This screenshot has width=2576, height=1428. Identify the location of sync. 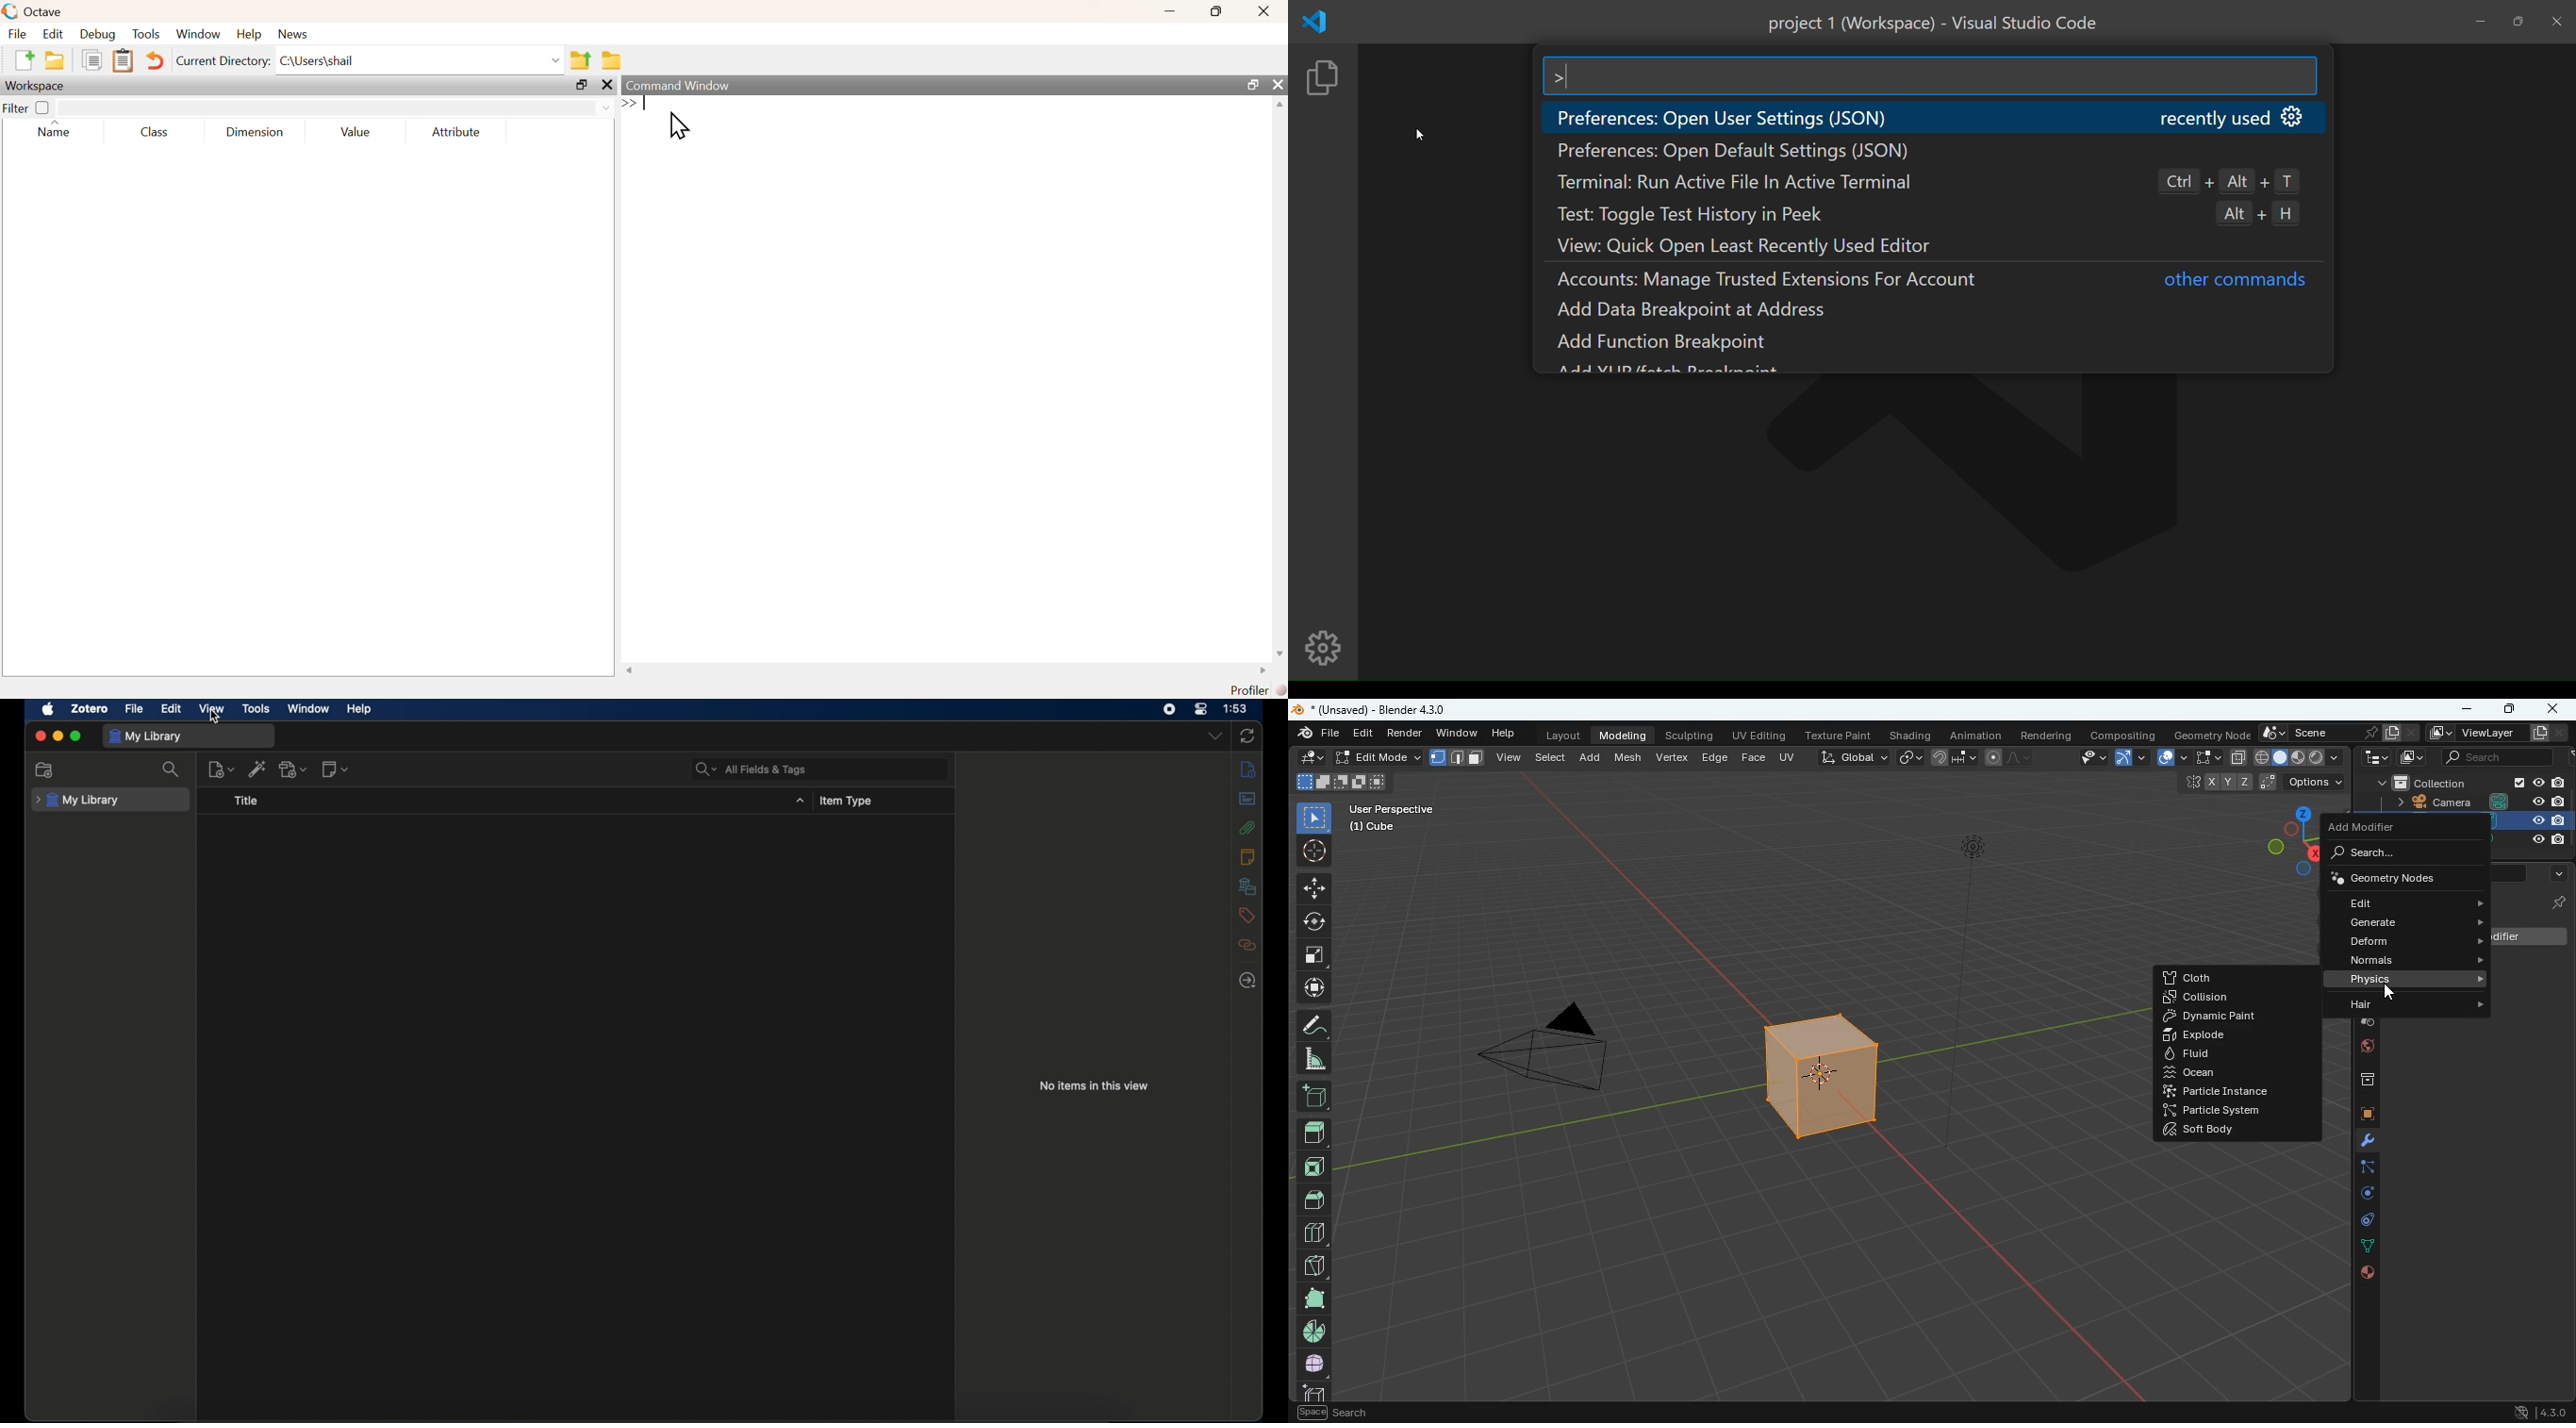
(1247, 736).